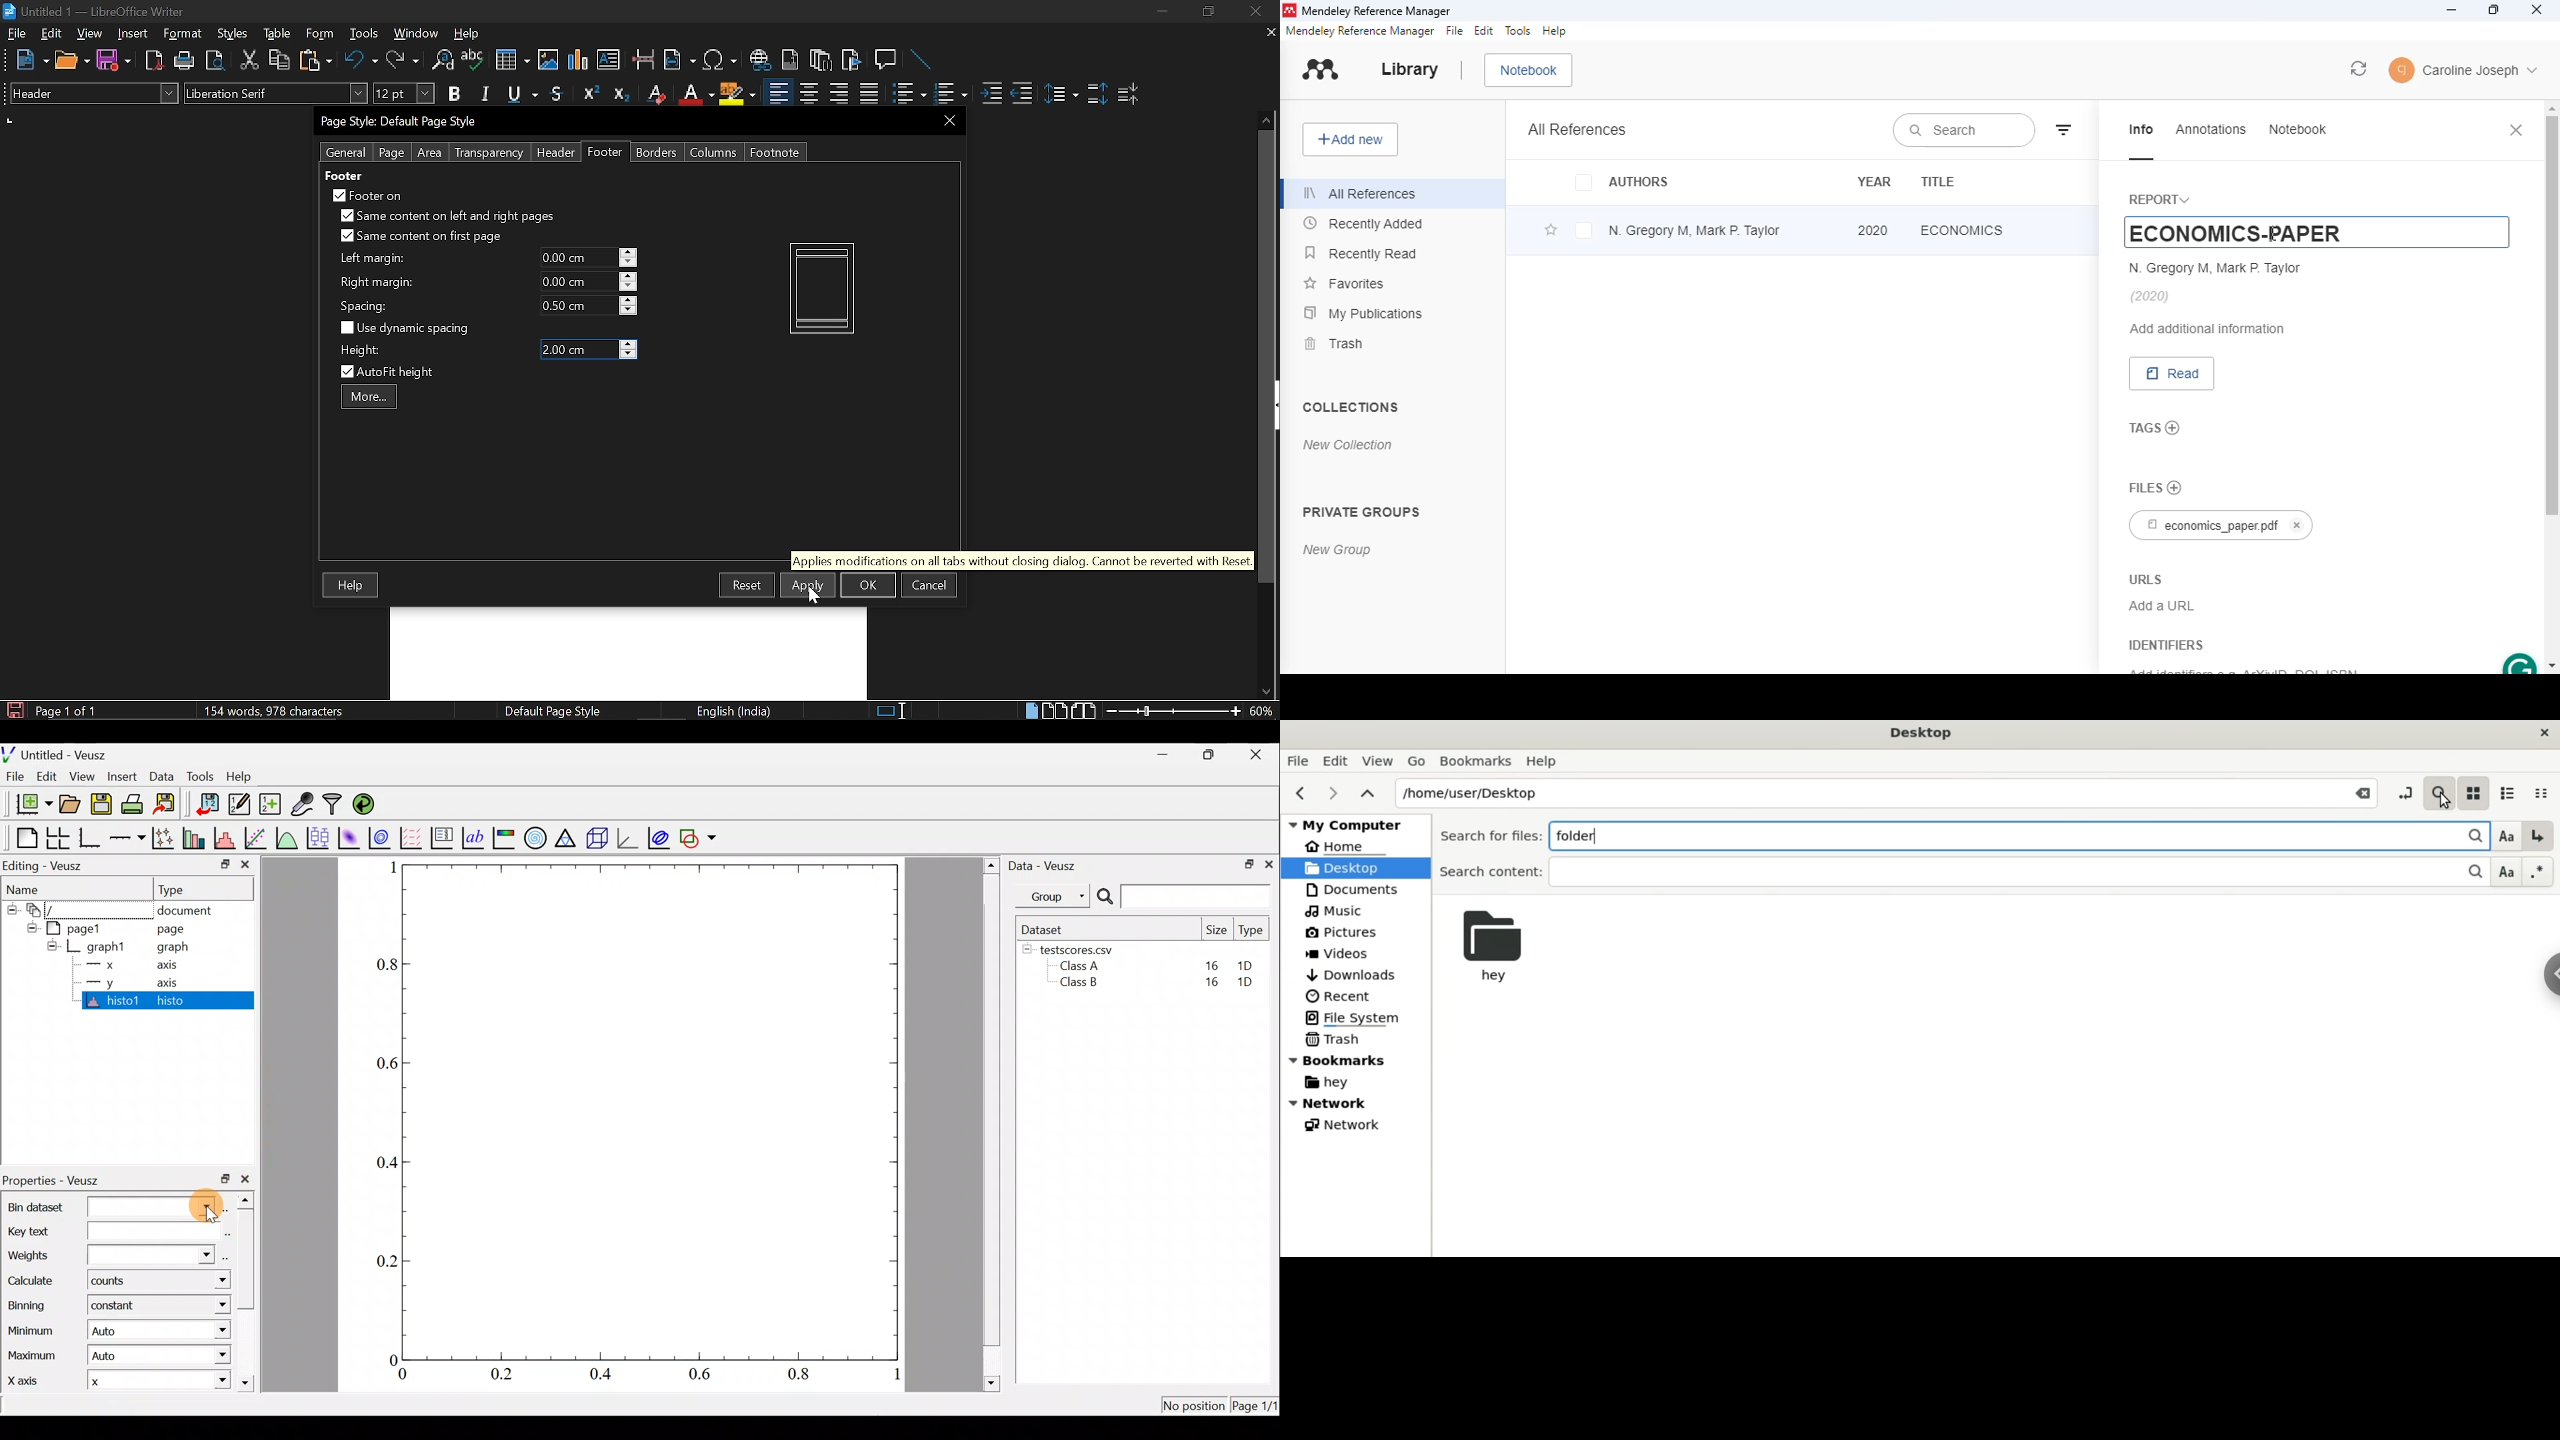  What do you see at coordinates (1247, 965) in the screenshot?
I see `1D` at bounding box center [1247, 965].